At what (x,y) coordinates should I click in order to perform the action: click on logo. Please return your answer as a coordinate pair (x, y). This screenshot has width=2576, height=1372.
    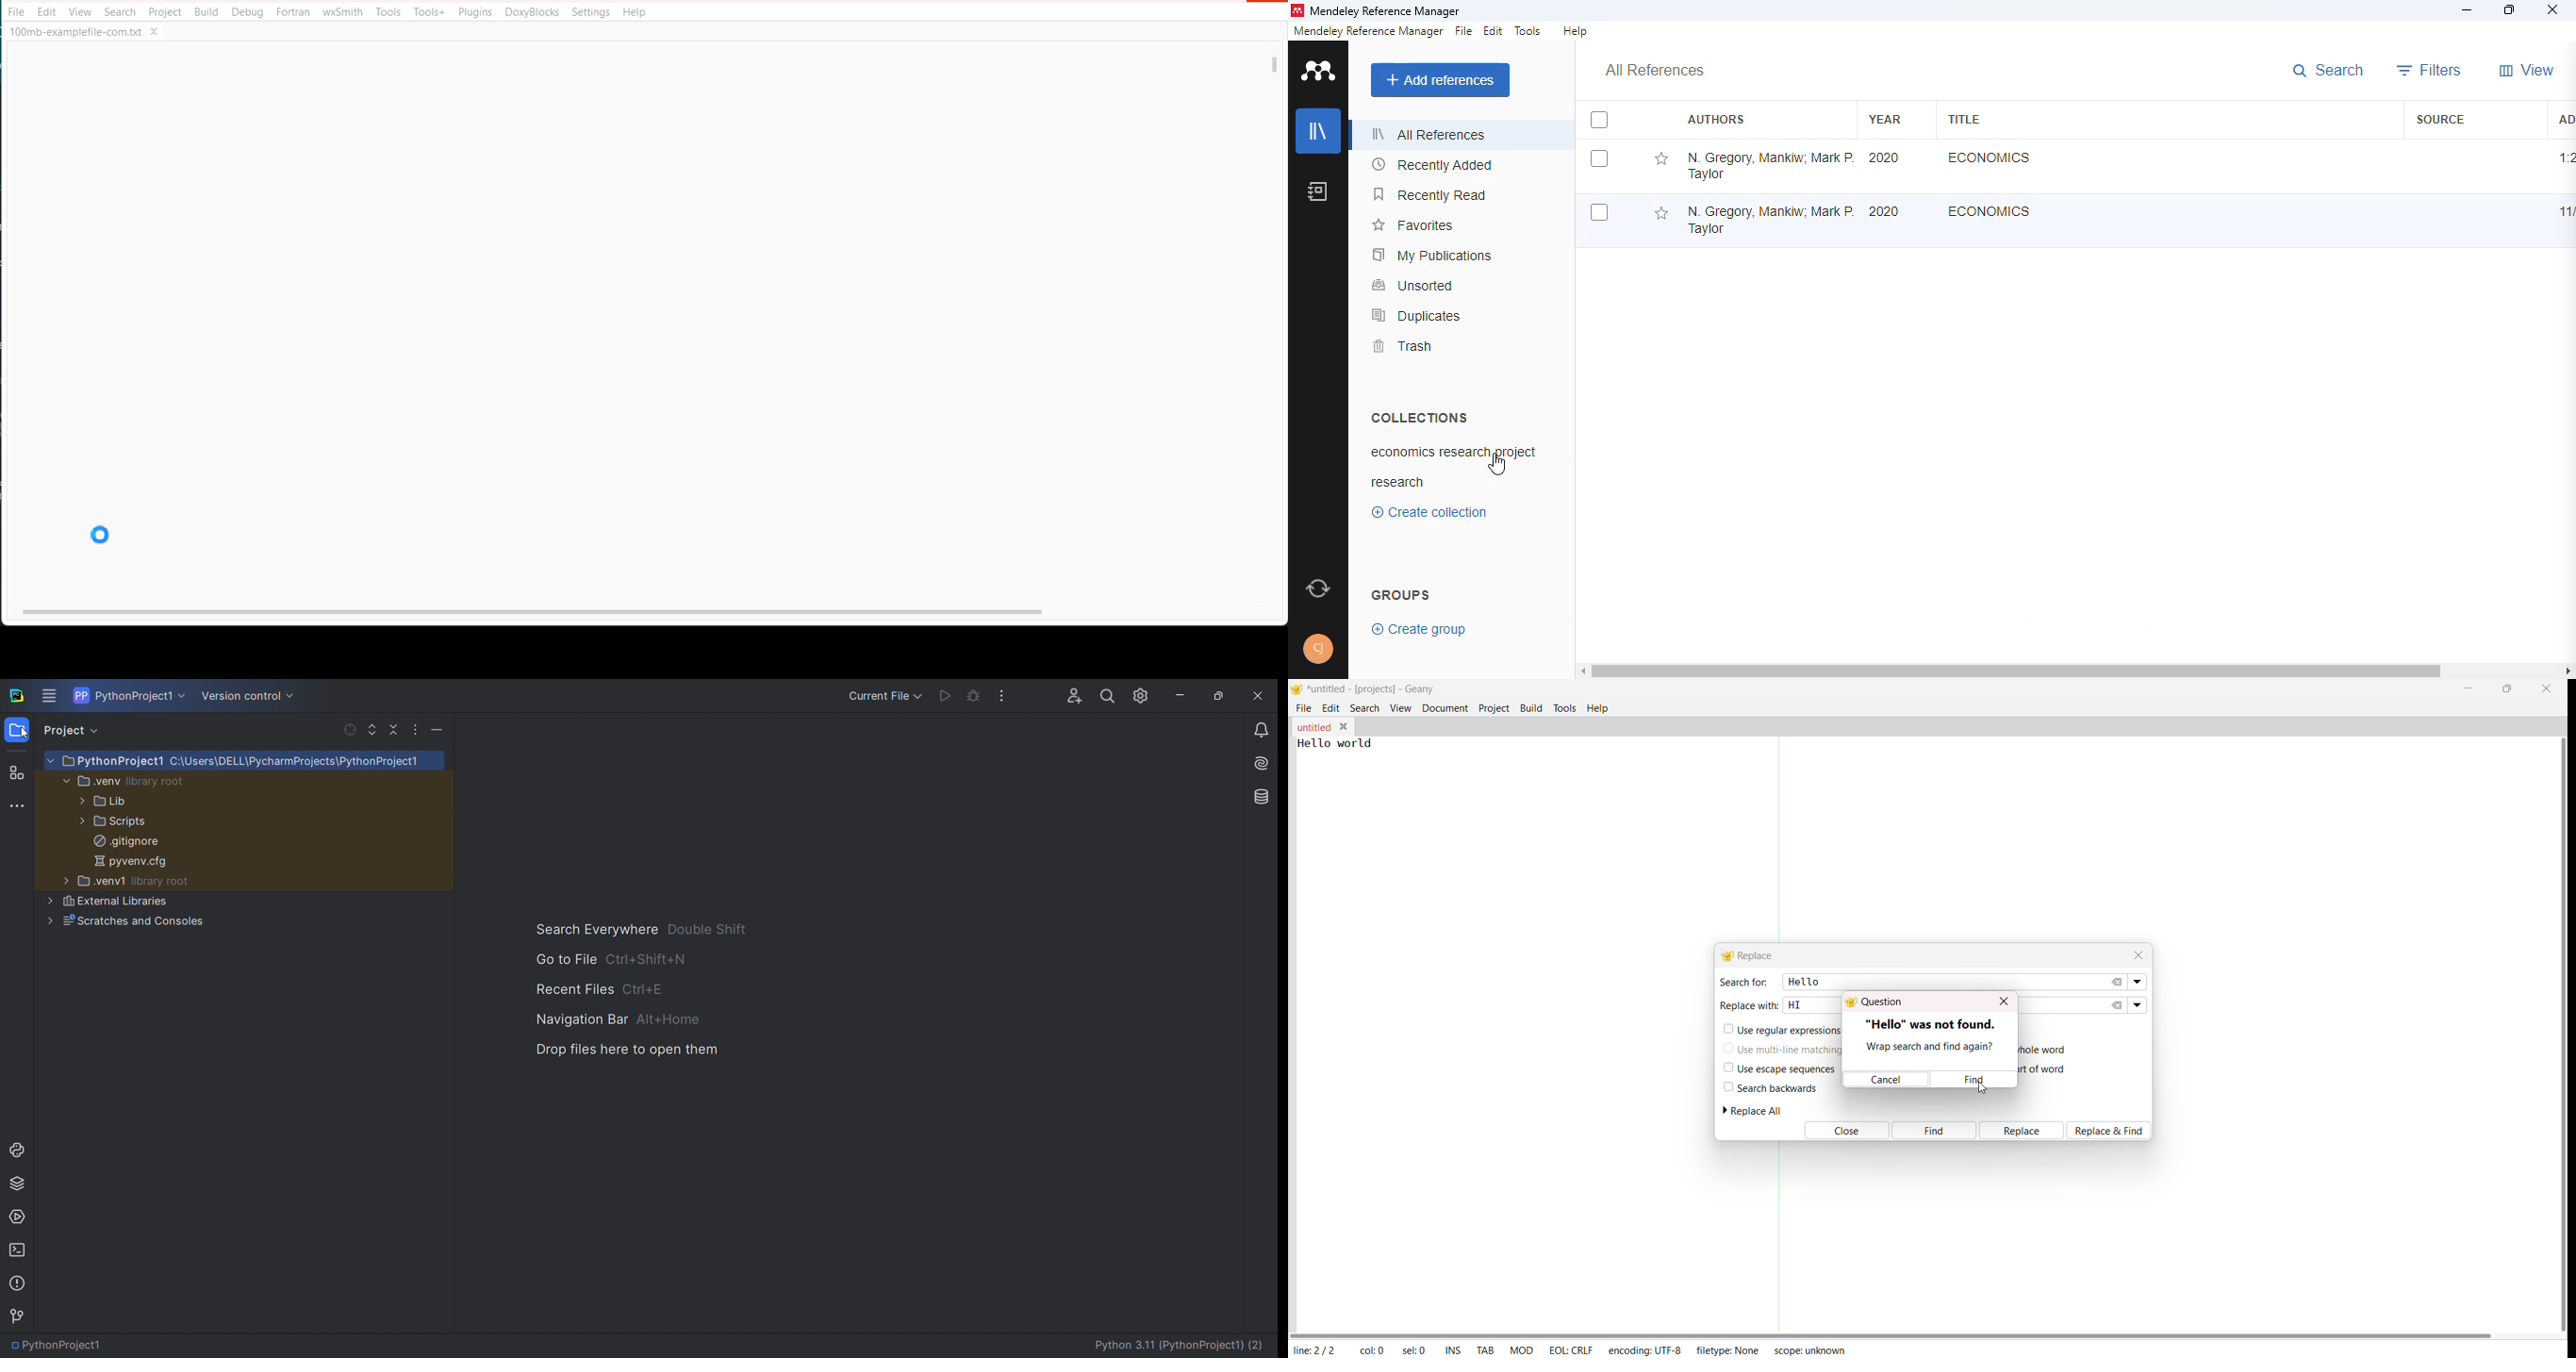
    Looking at the image, I should click on (1296, 10).